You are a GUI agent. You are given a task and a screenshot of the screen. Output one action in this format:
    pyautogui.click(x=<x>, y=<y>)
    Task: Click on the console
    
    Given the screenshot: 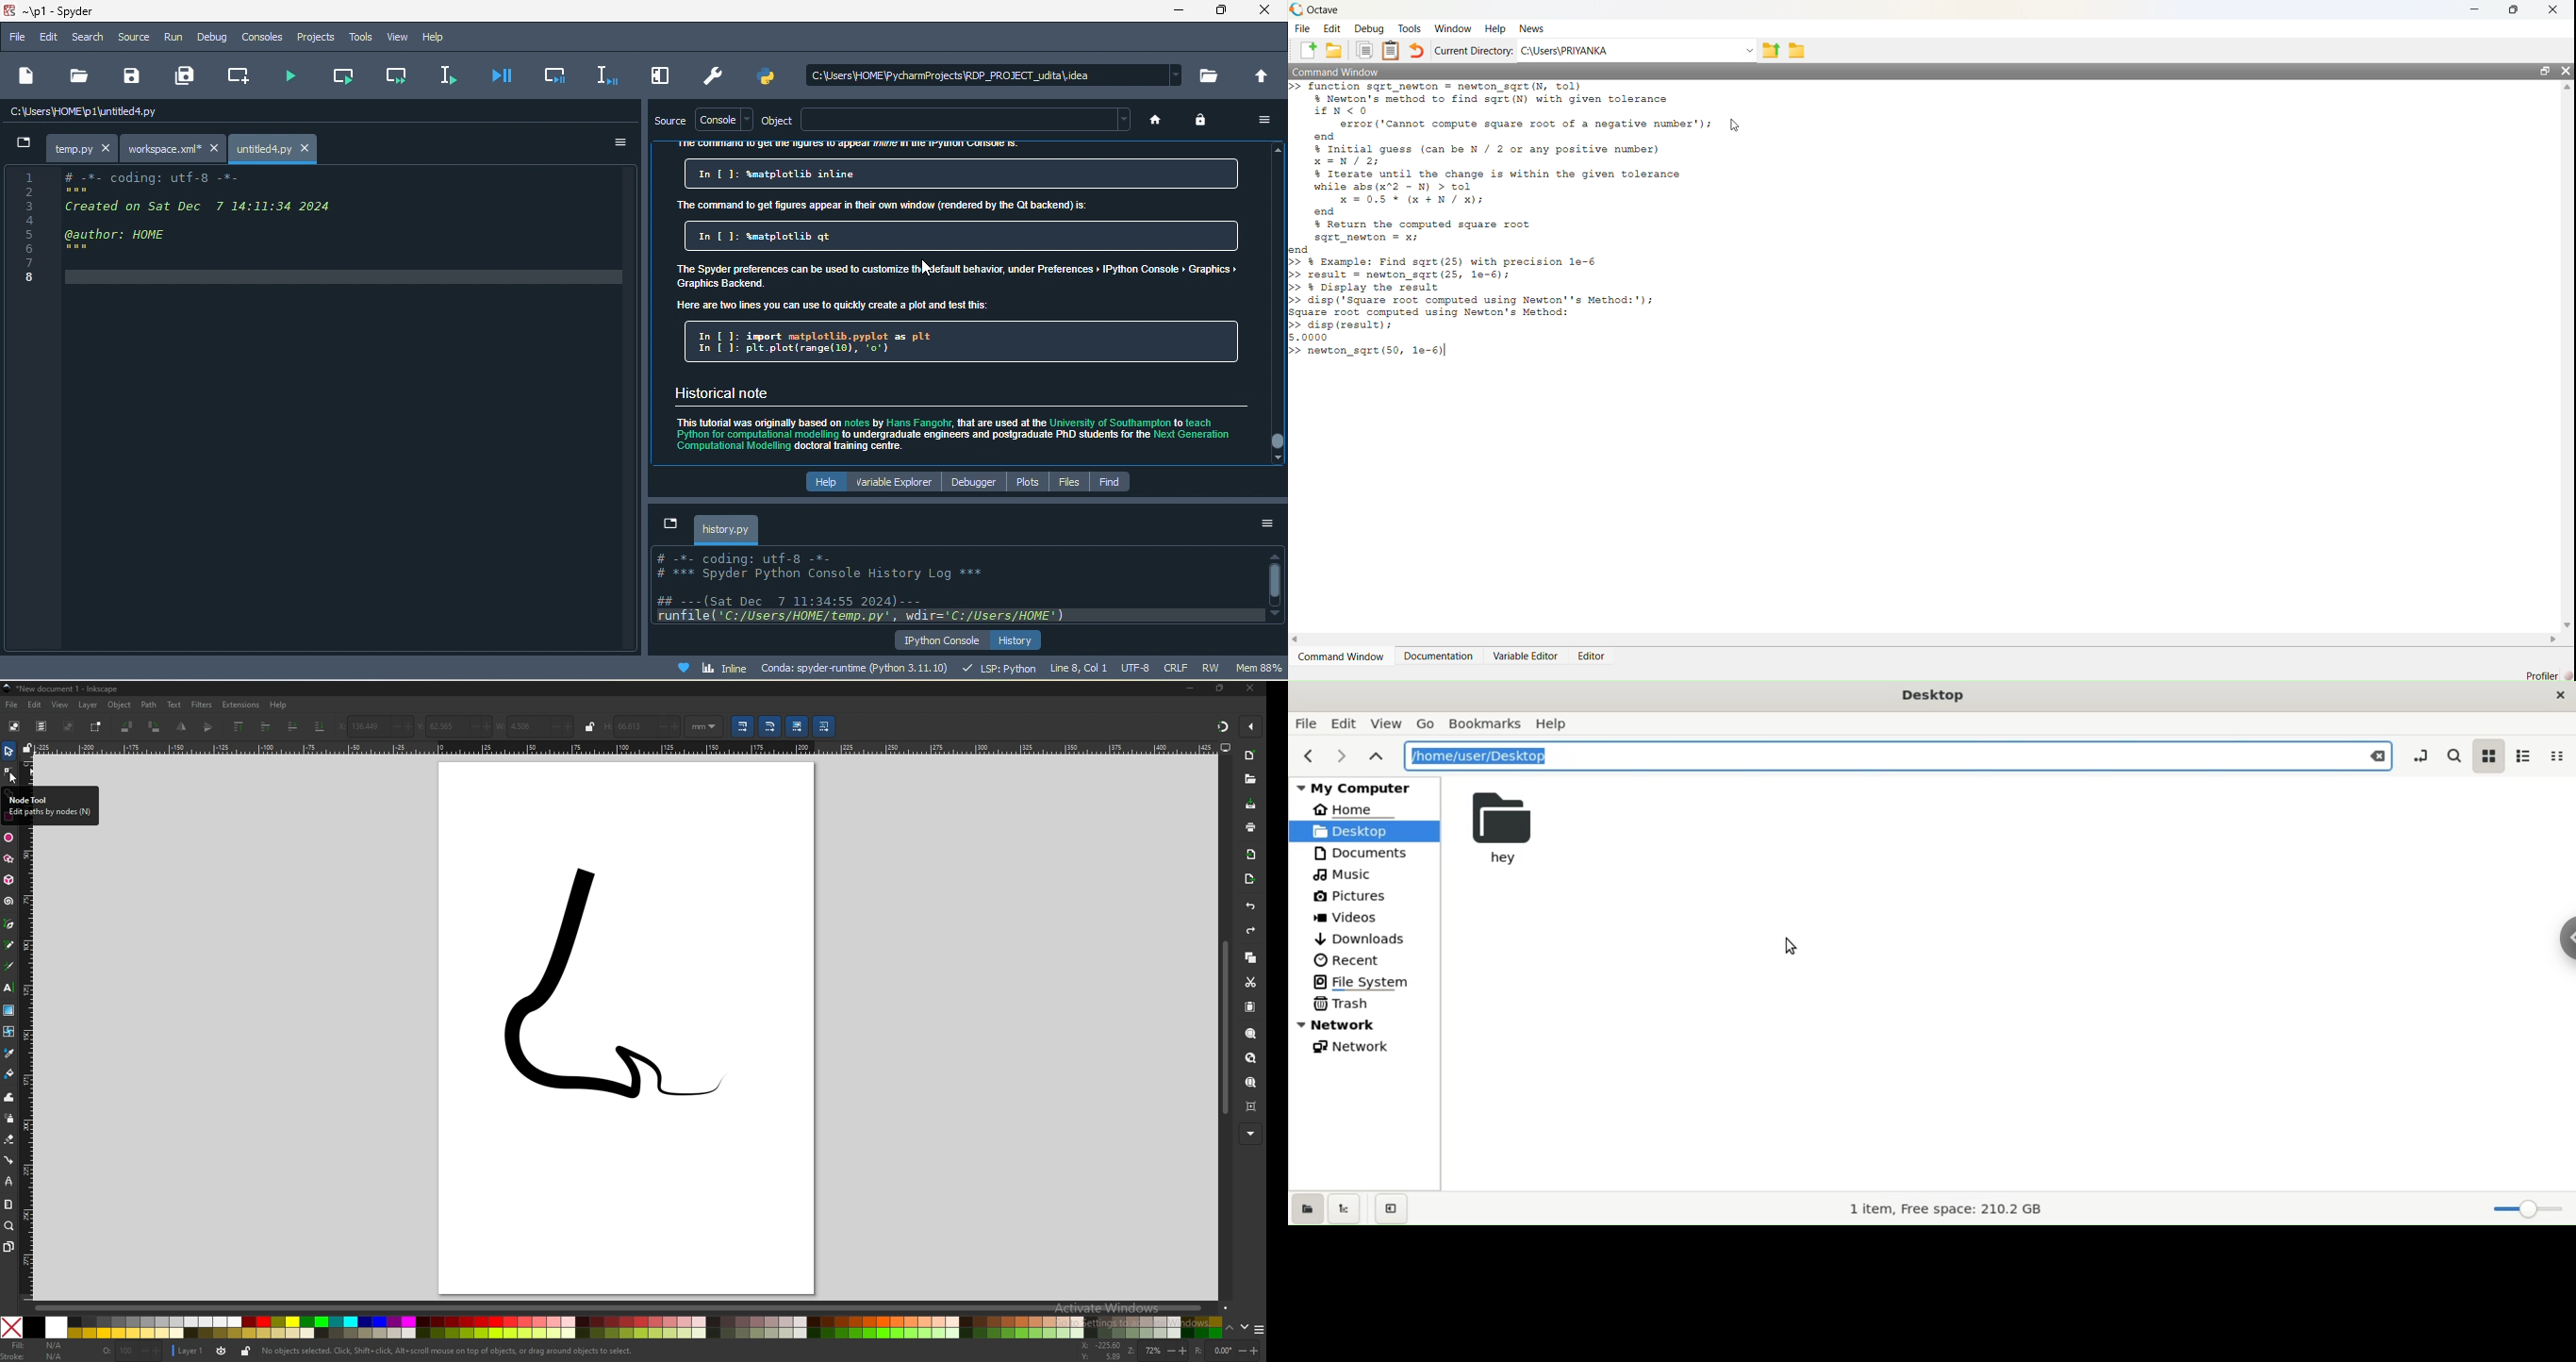 What is the action you would take?
    pyautogui.click(x=722, y=120)
    